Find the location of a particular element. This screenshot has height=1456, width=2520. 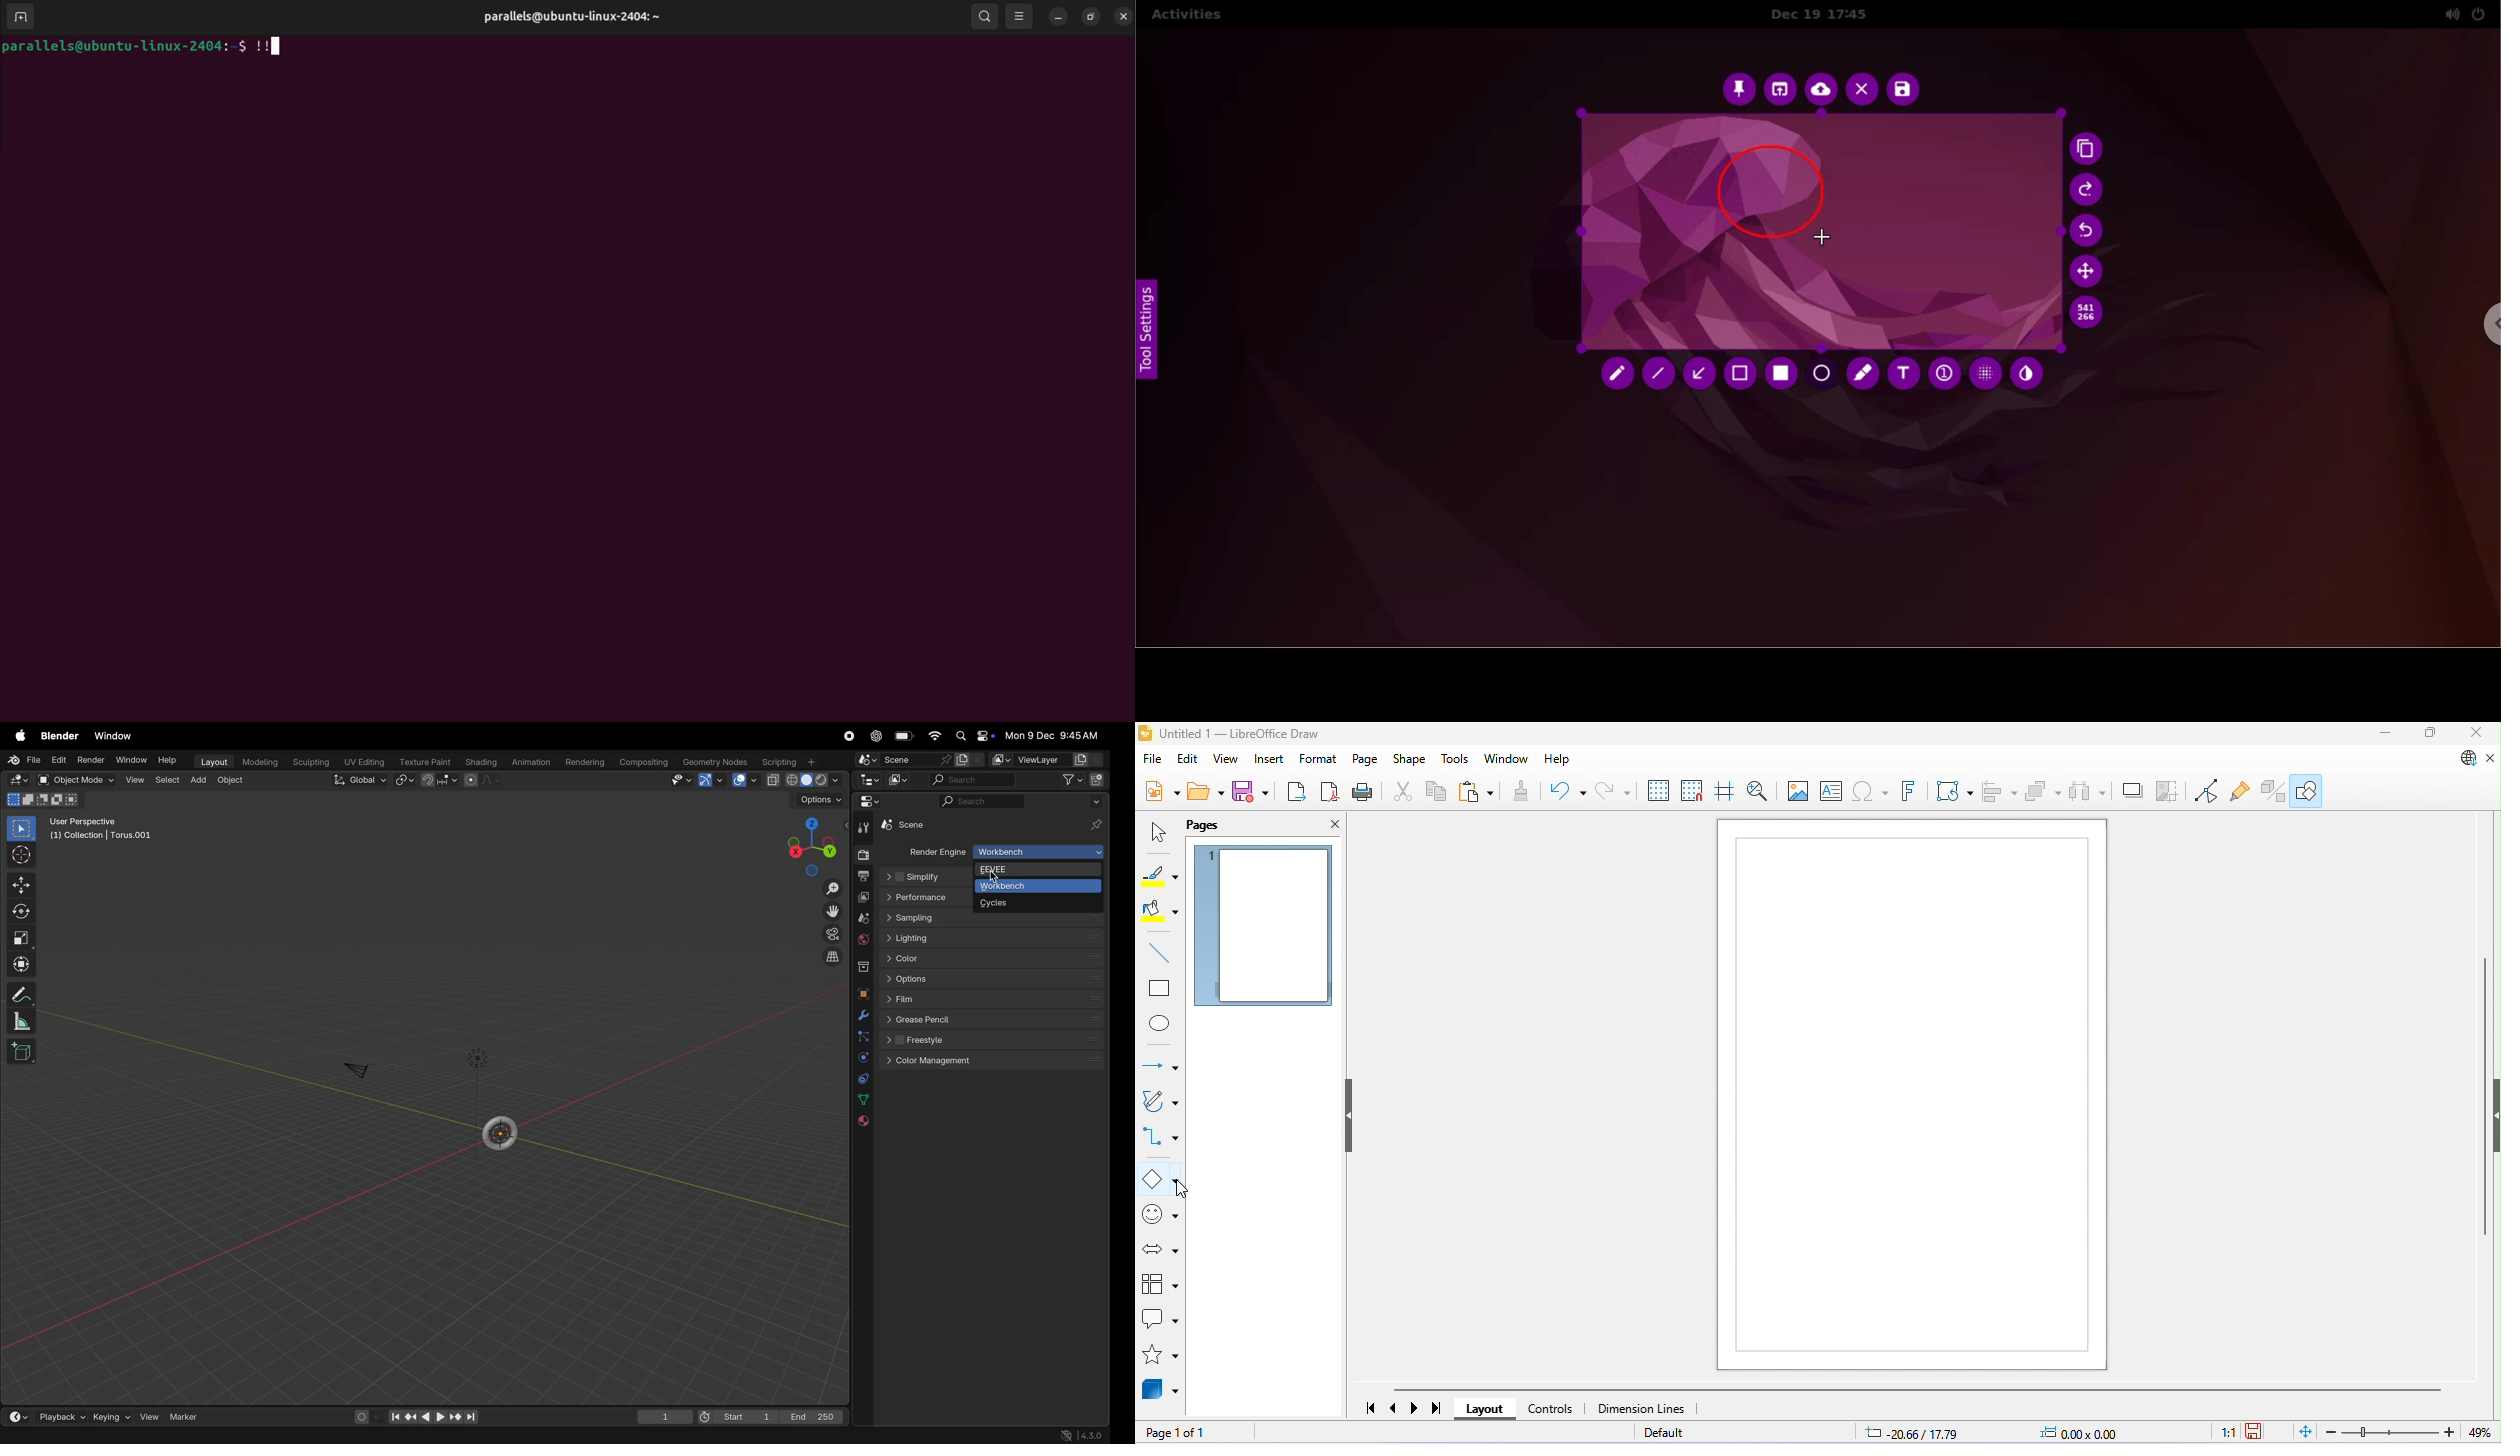

rendering is located at coordinates (586, 761).